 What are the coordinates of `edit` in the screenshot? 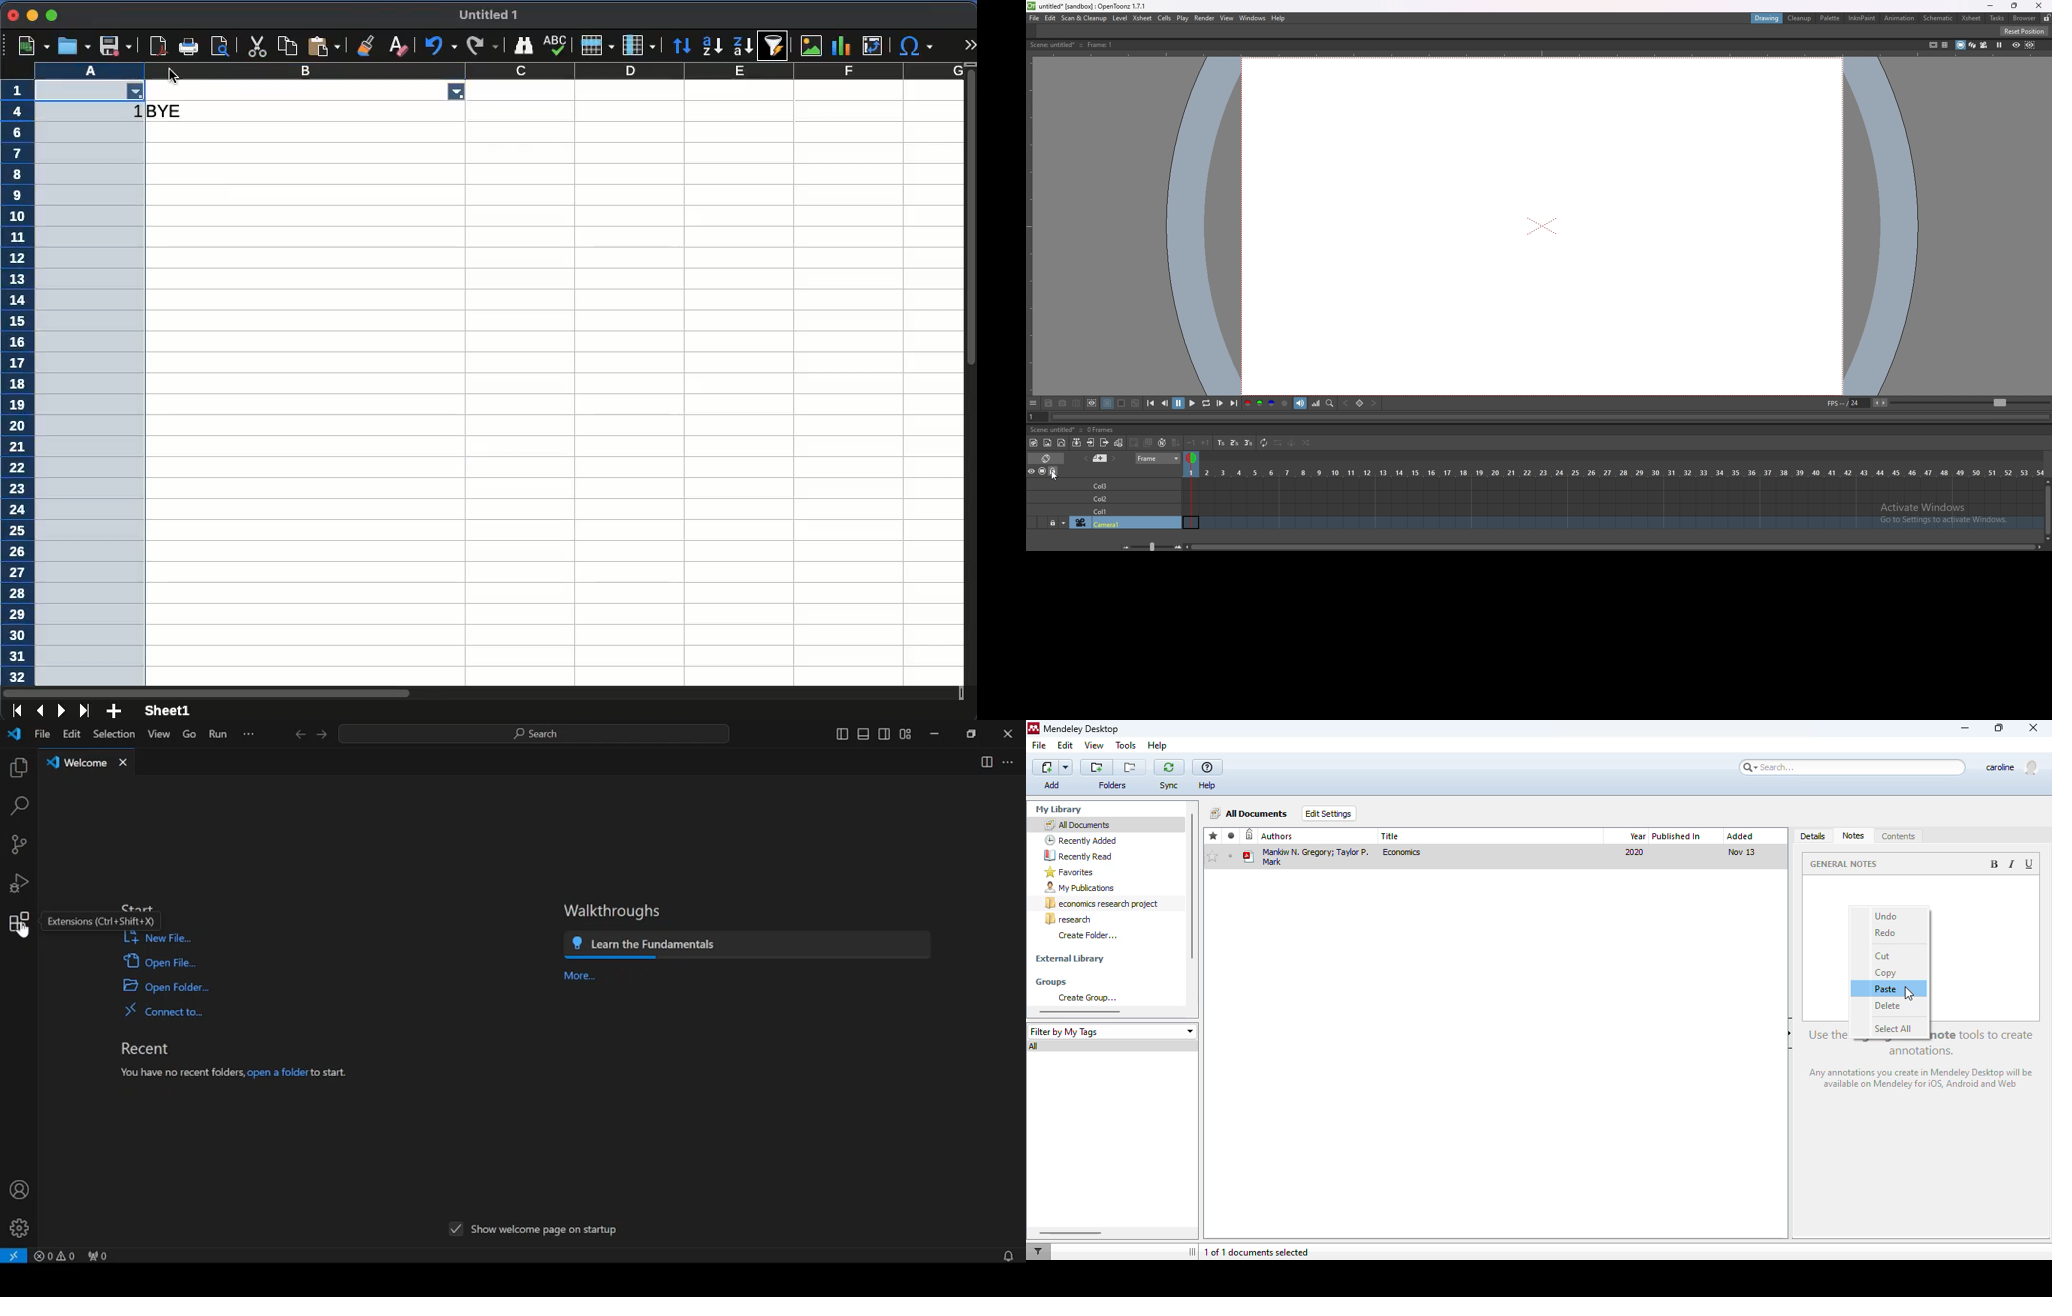 It's located at (72, 734).